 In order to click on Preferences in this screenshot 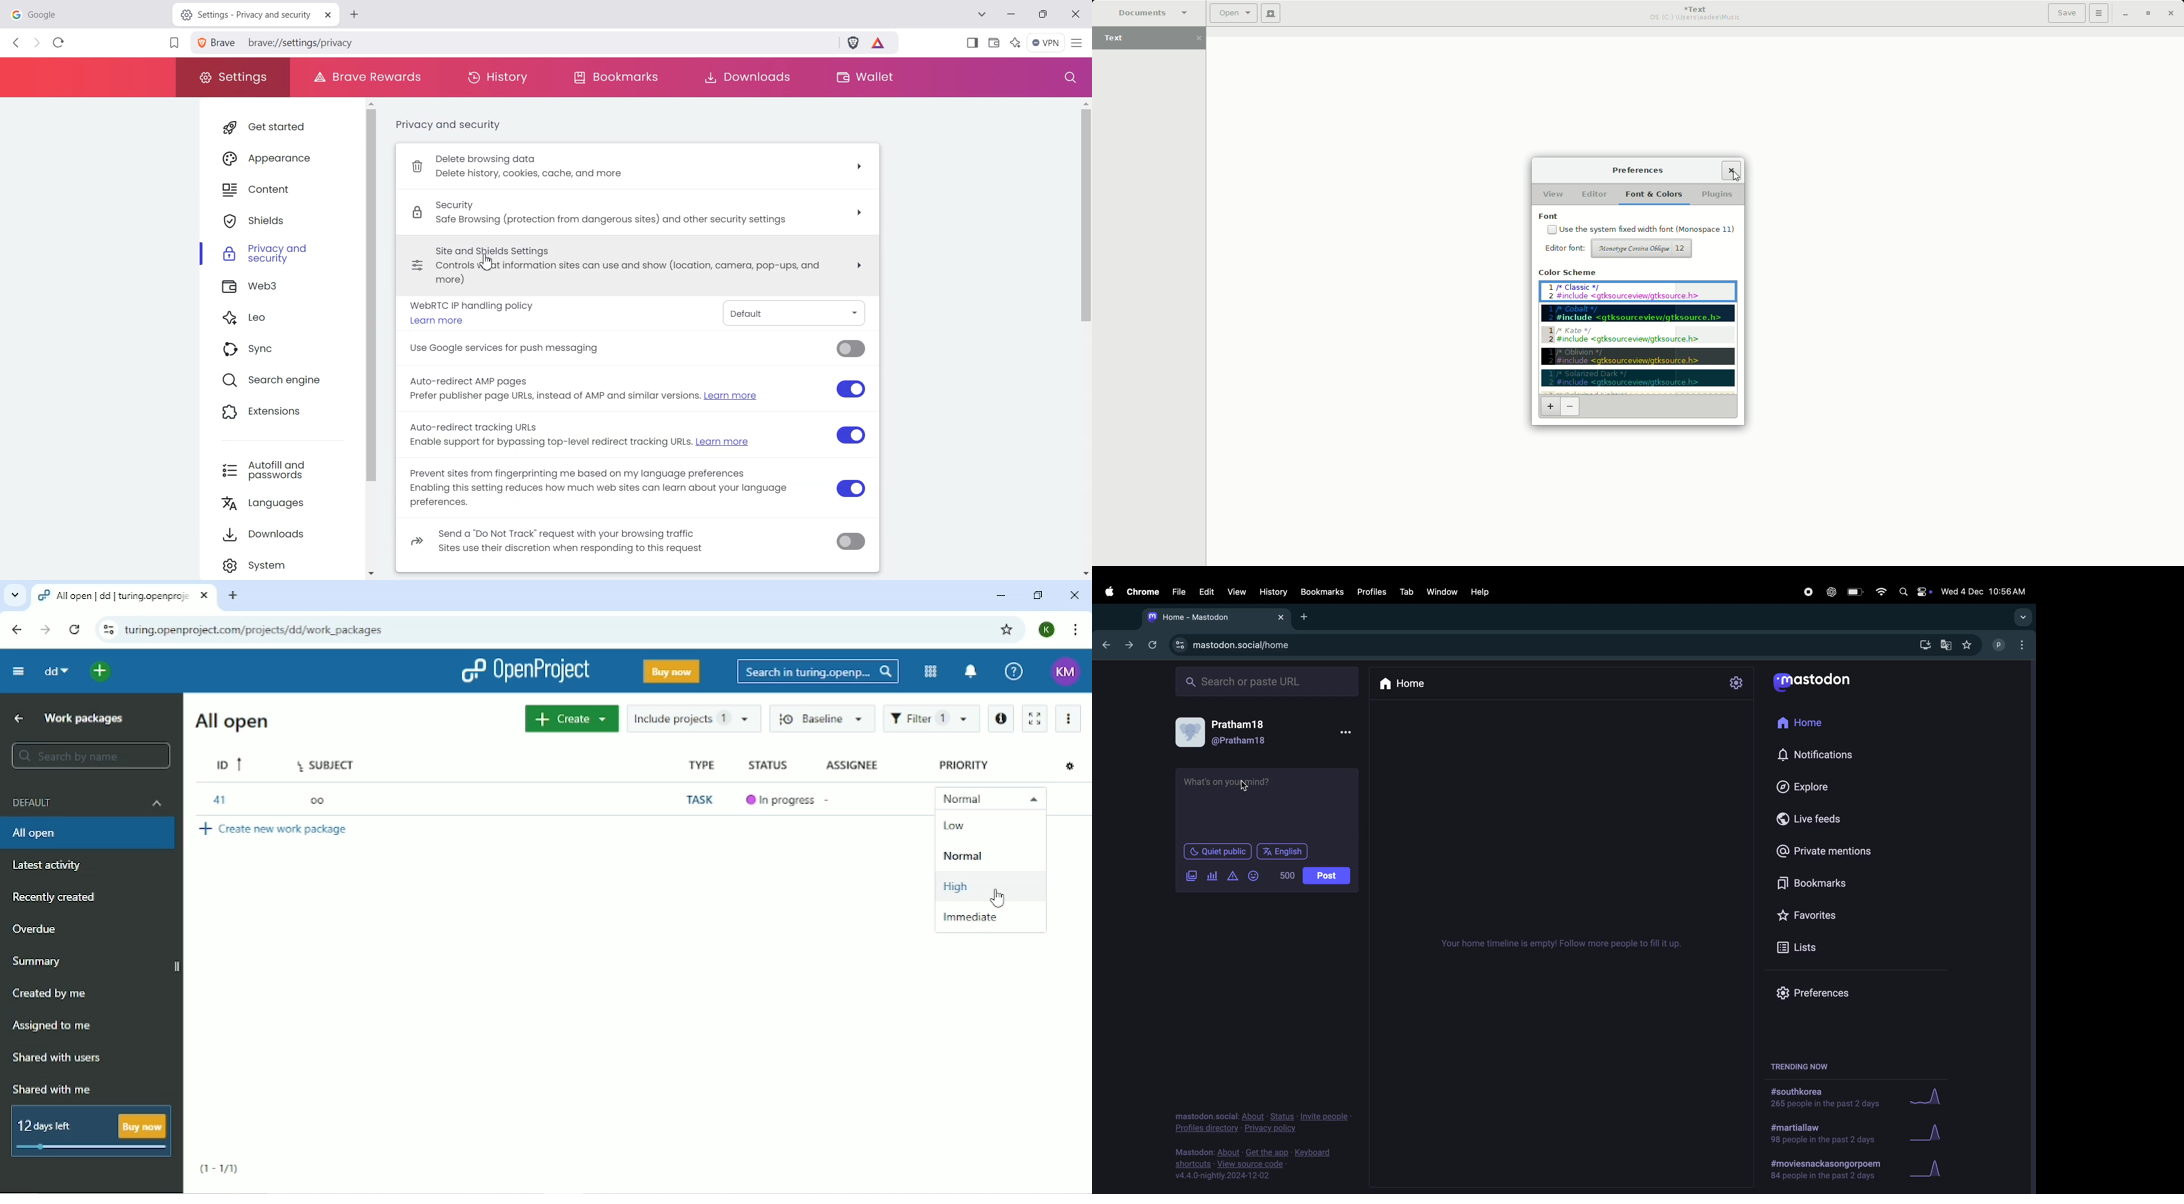, I will do `click(1641, 171)`.